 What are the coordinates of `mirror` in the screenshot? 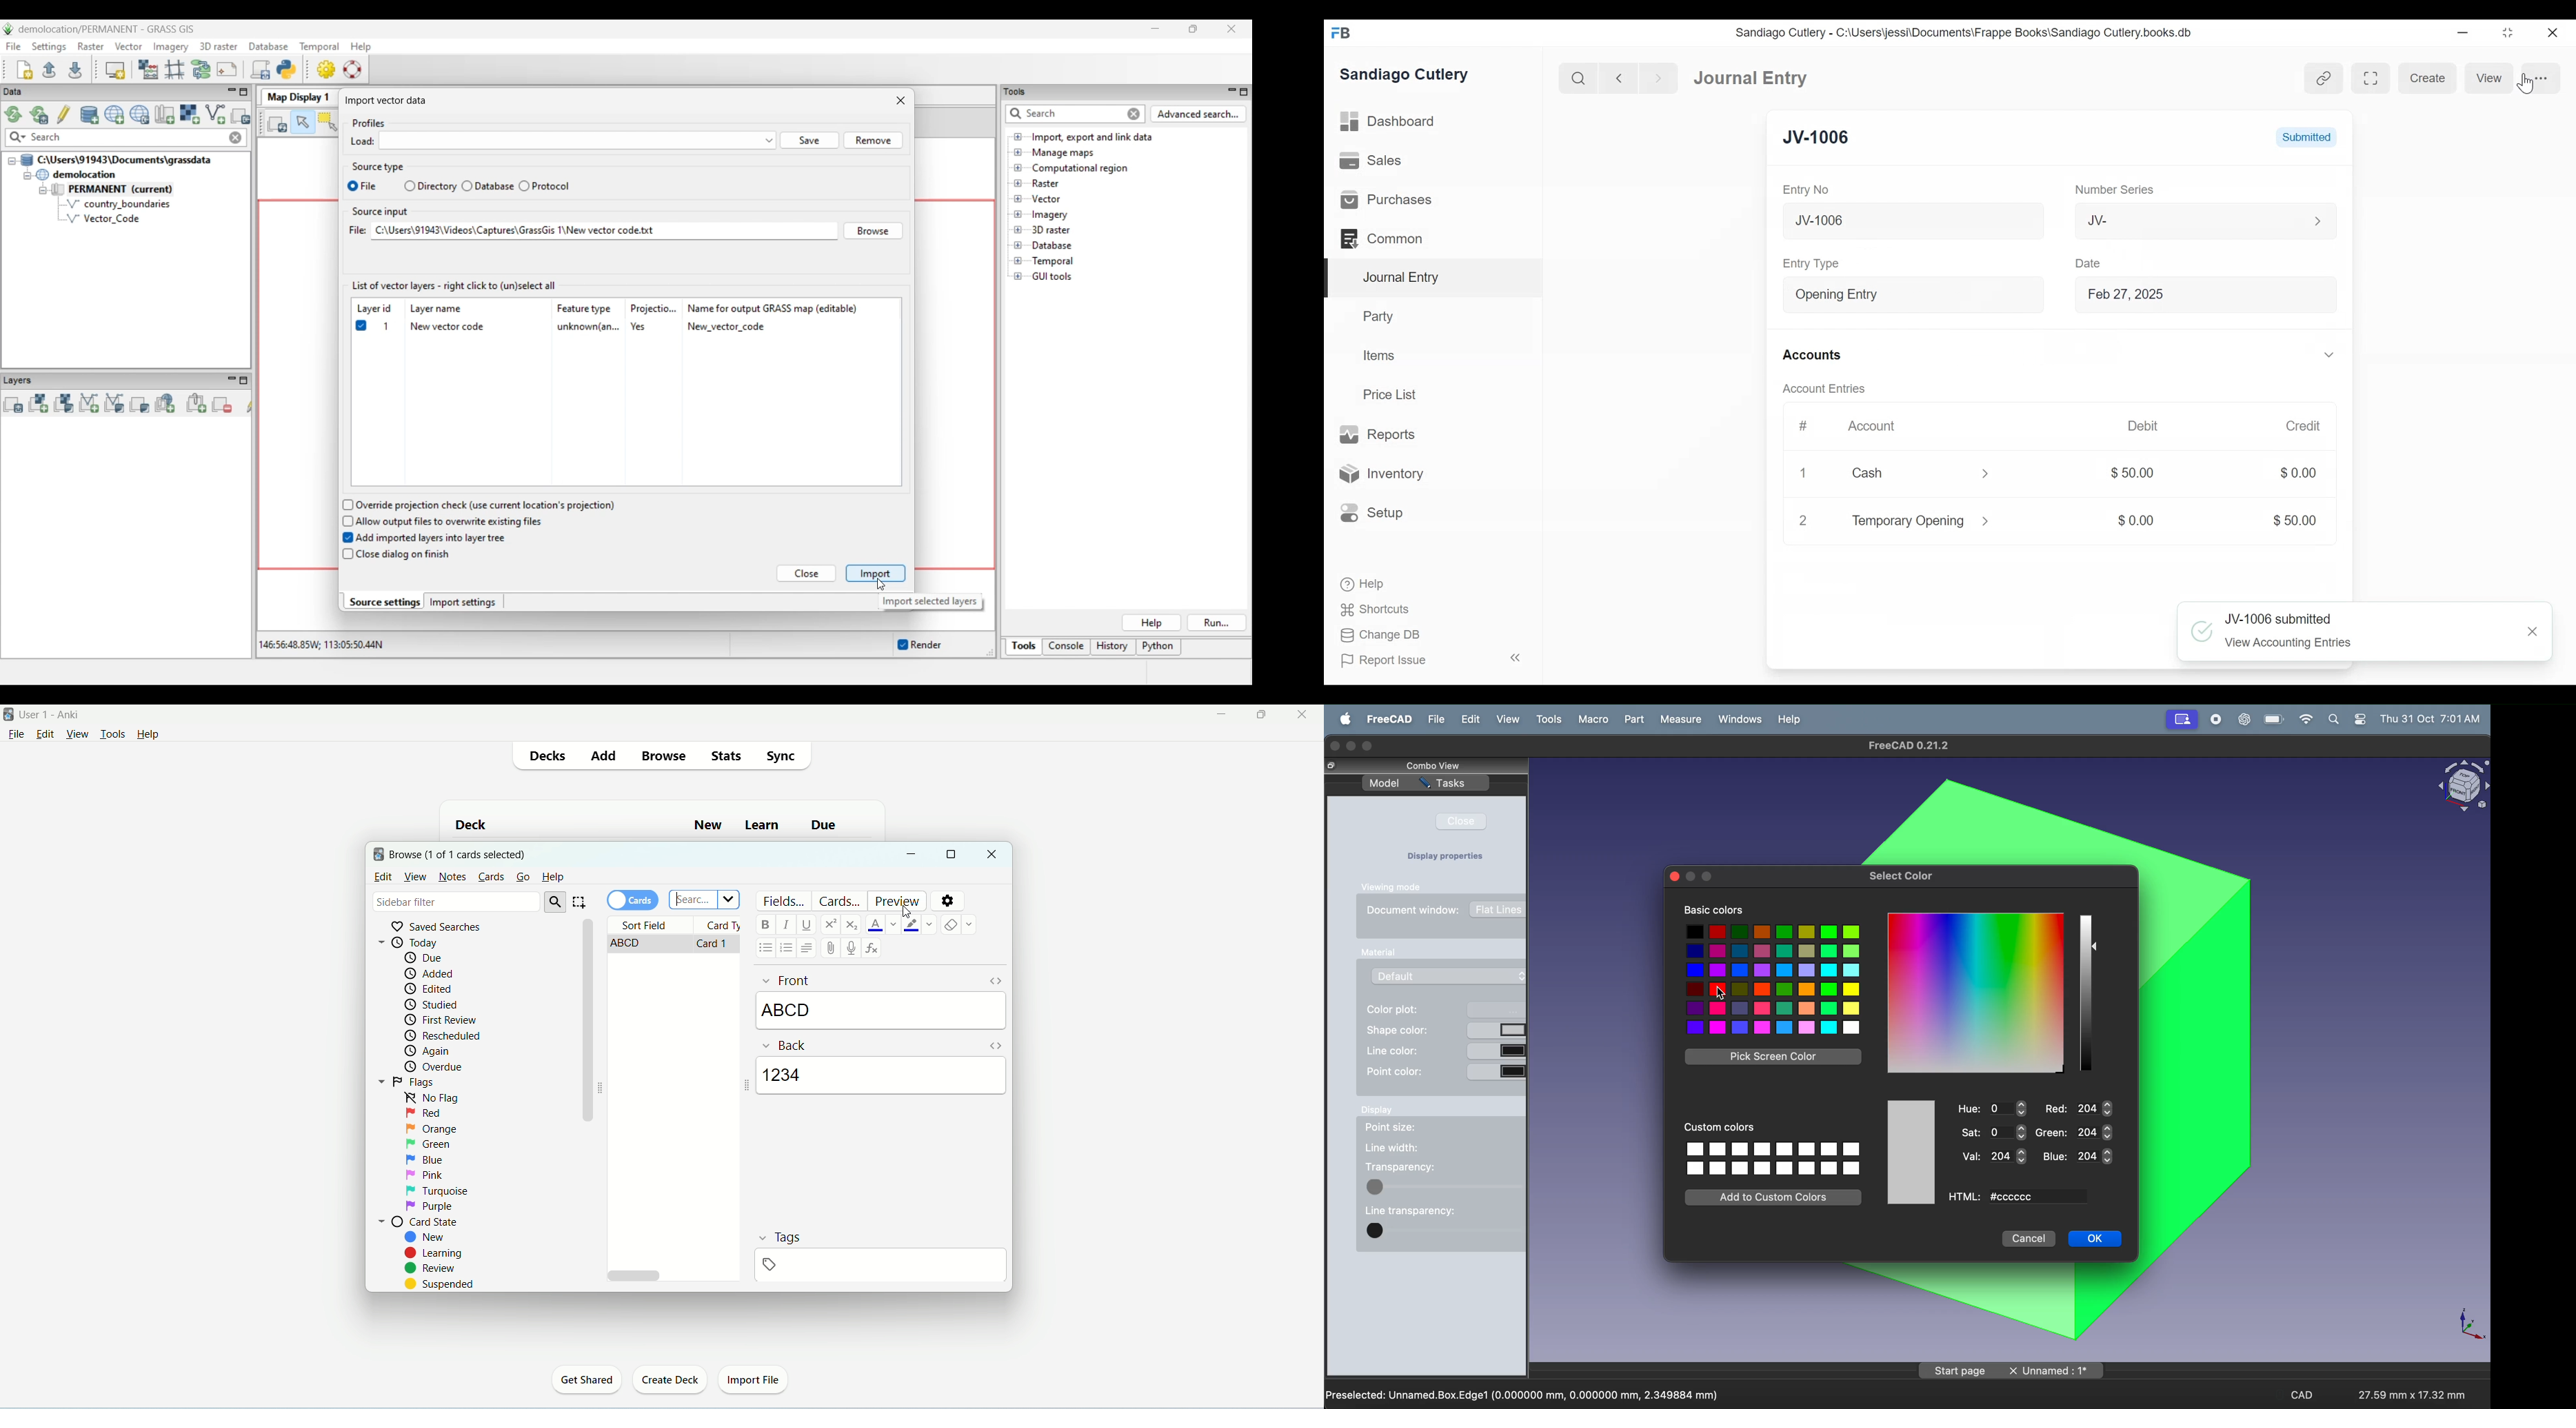 It's located at (2182, 718).